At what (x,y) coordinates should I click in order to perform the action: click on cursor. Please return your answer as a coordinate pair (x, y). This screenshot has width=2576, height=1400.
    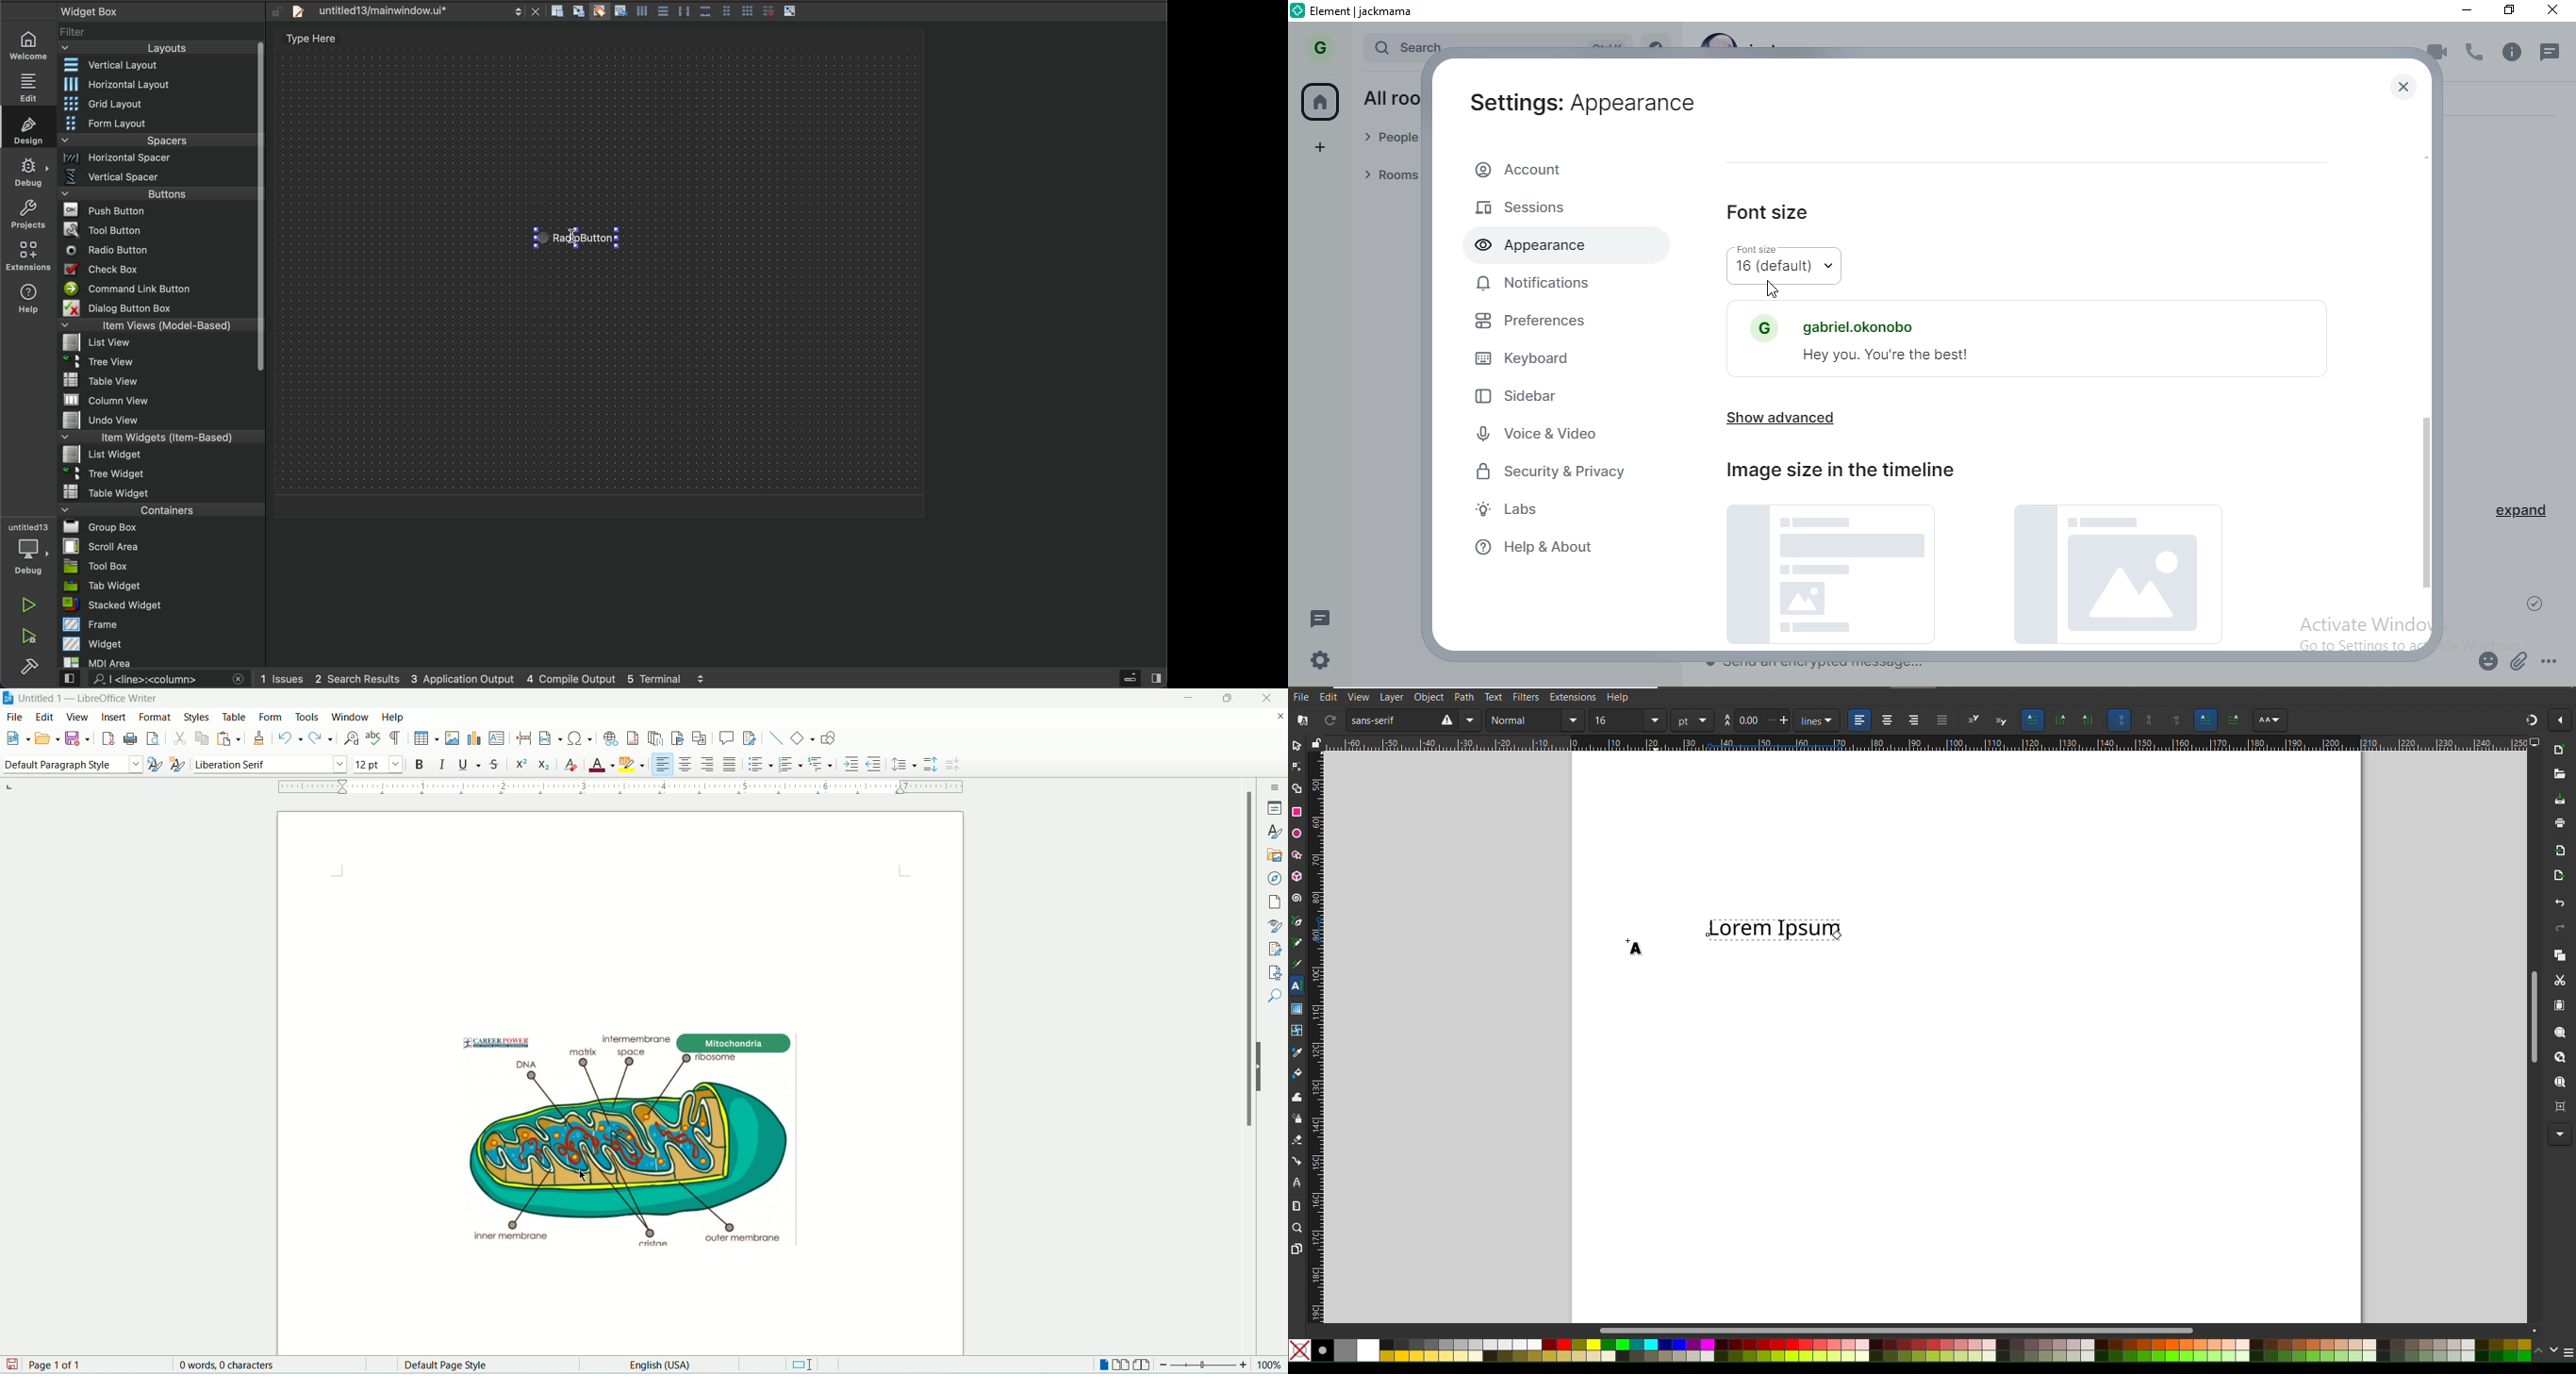
    Looking at the image, I should click on (1838, 936).